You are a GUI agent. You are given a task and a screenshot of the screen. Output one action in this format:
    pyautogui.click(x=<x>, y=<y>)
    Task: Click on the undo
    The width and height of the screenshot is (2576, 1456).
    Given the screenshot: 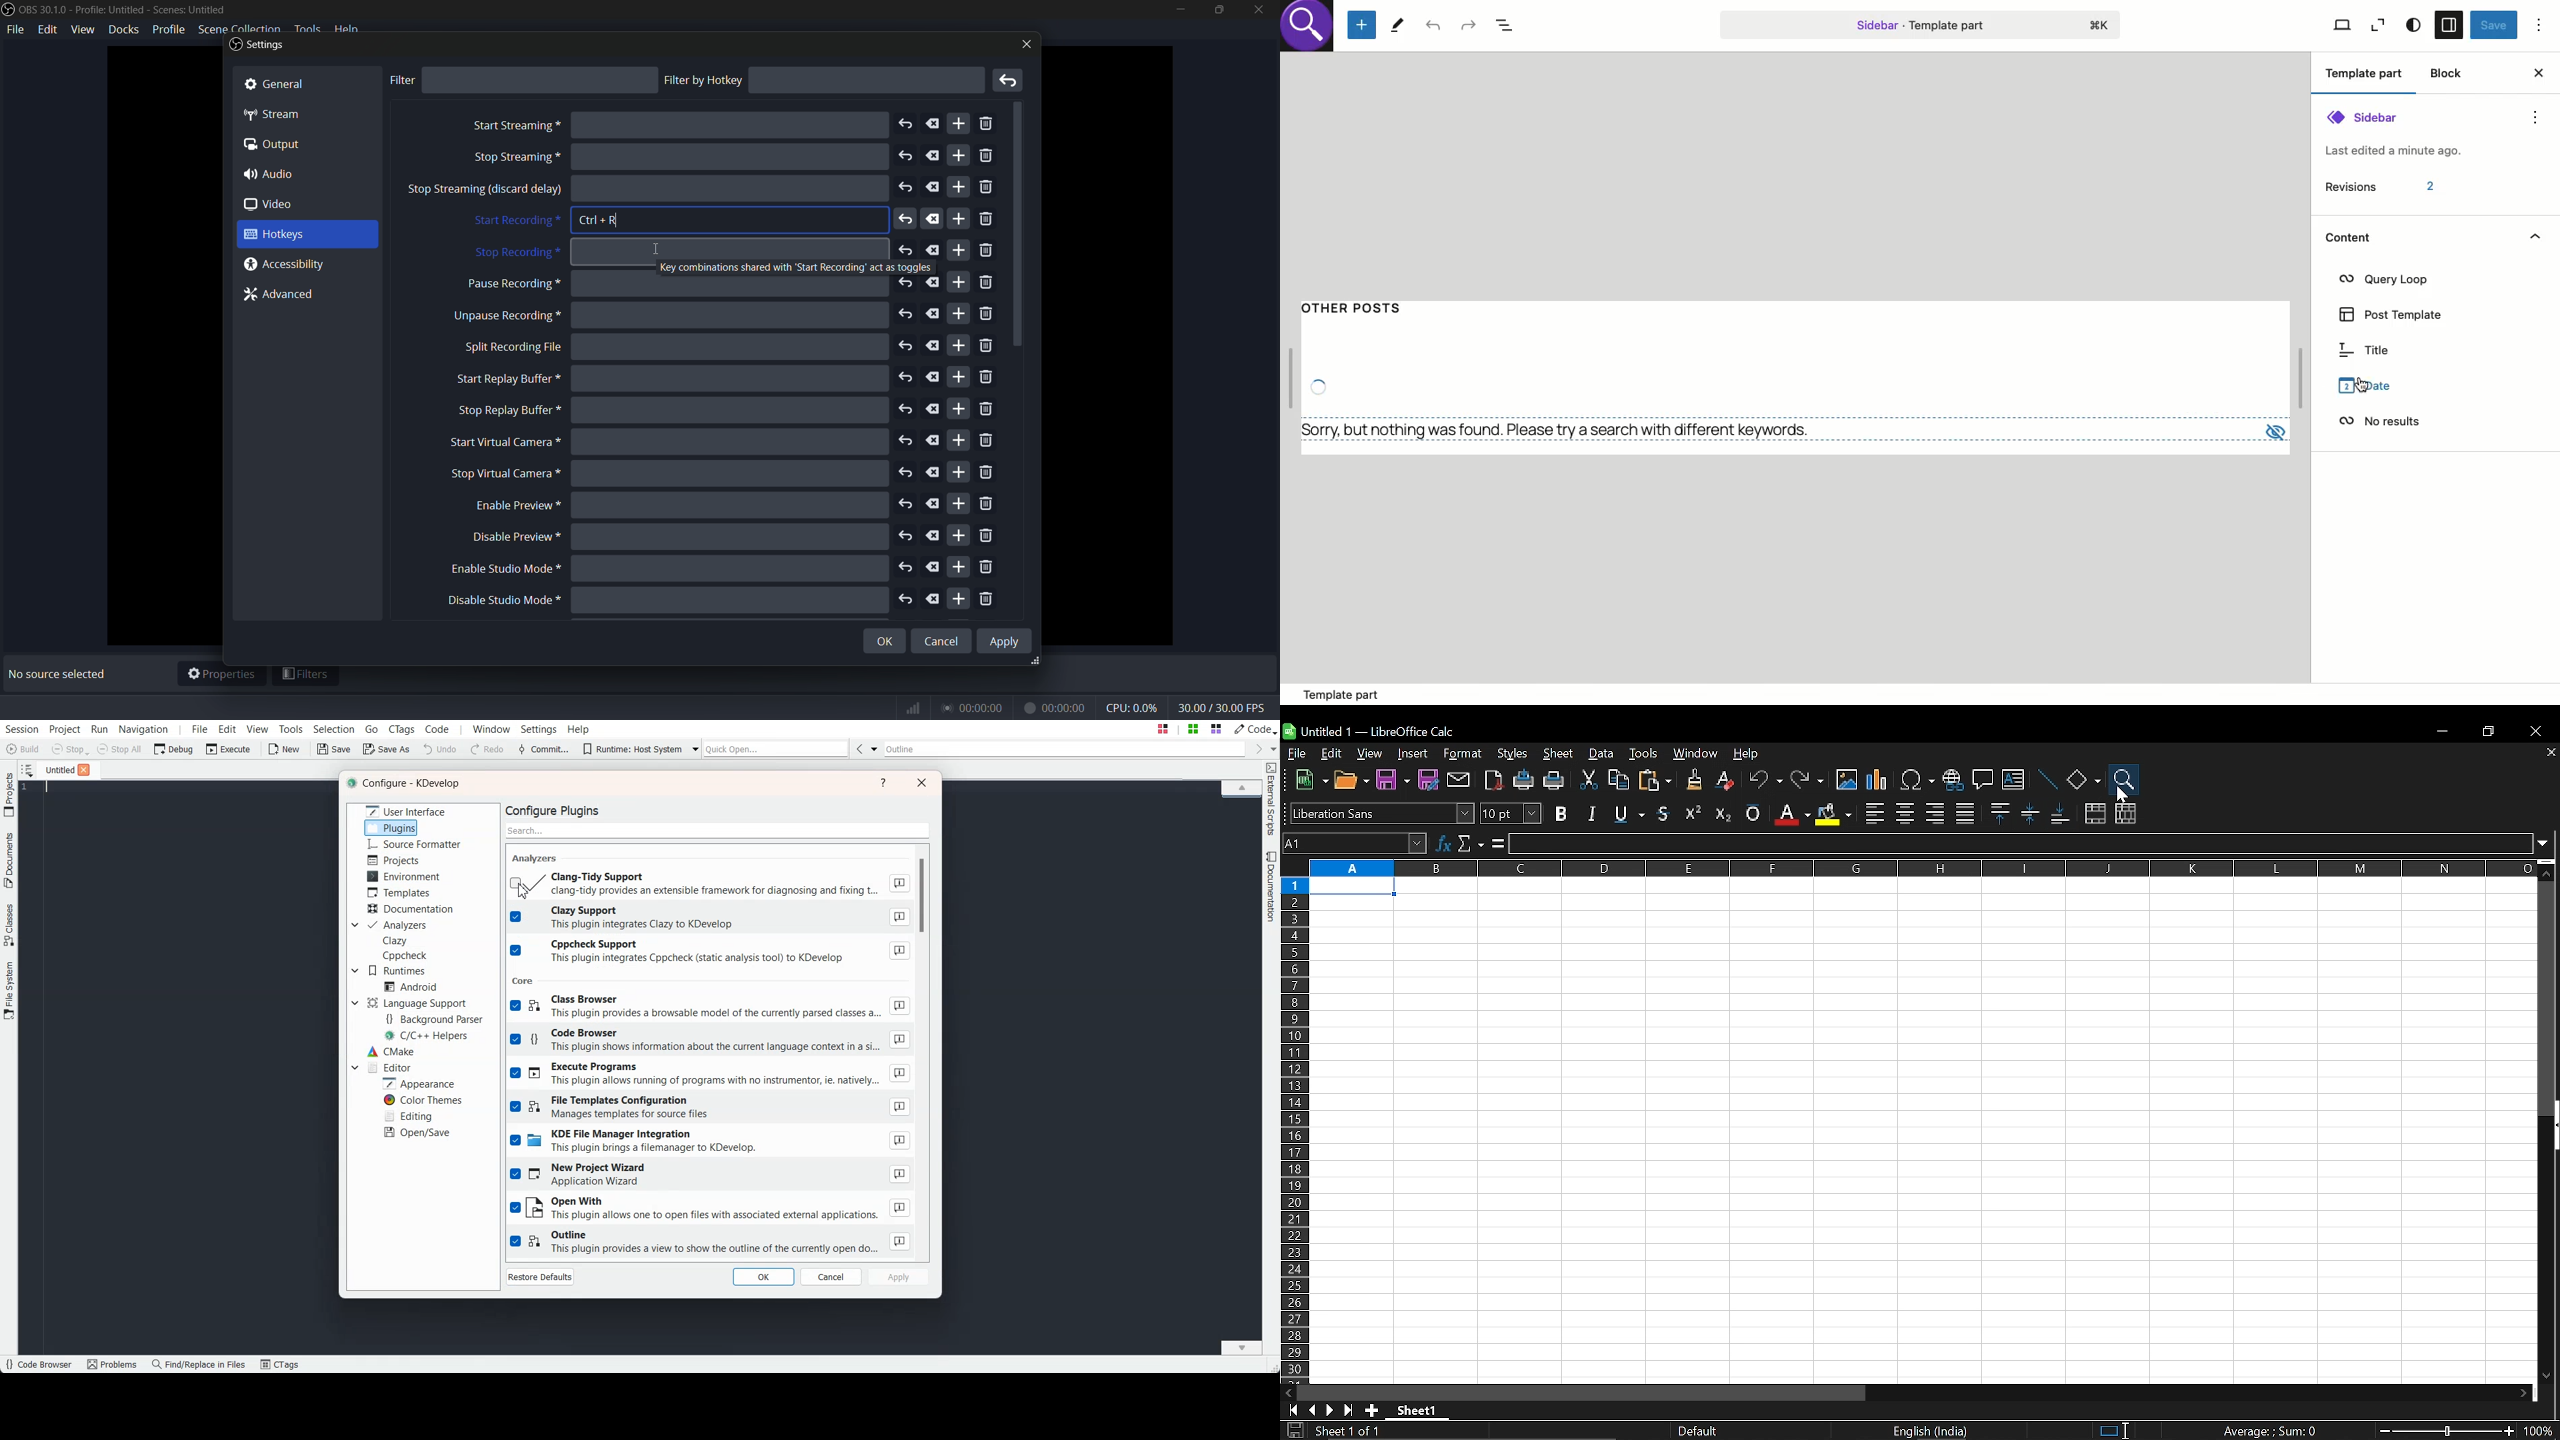 What is the action you would take?
    pyautogui.click(x=906, y=505)
    